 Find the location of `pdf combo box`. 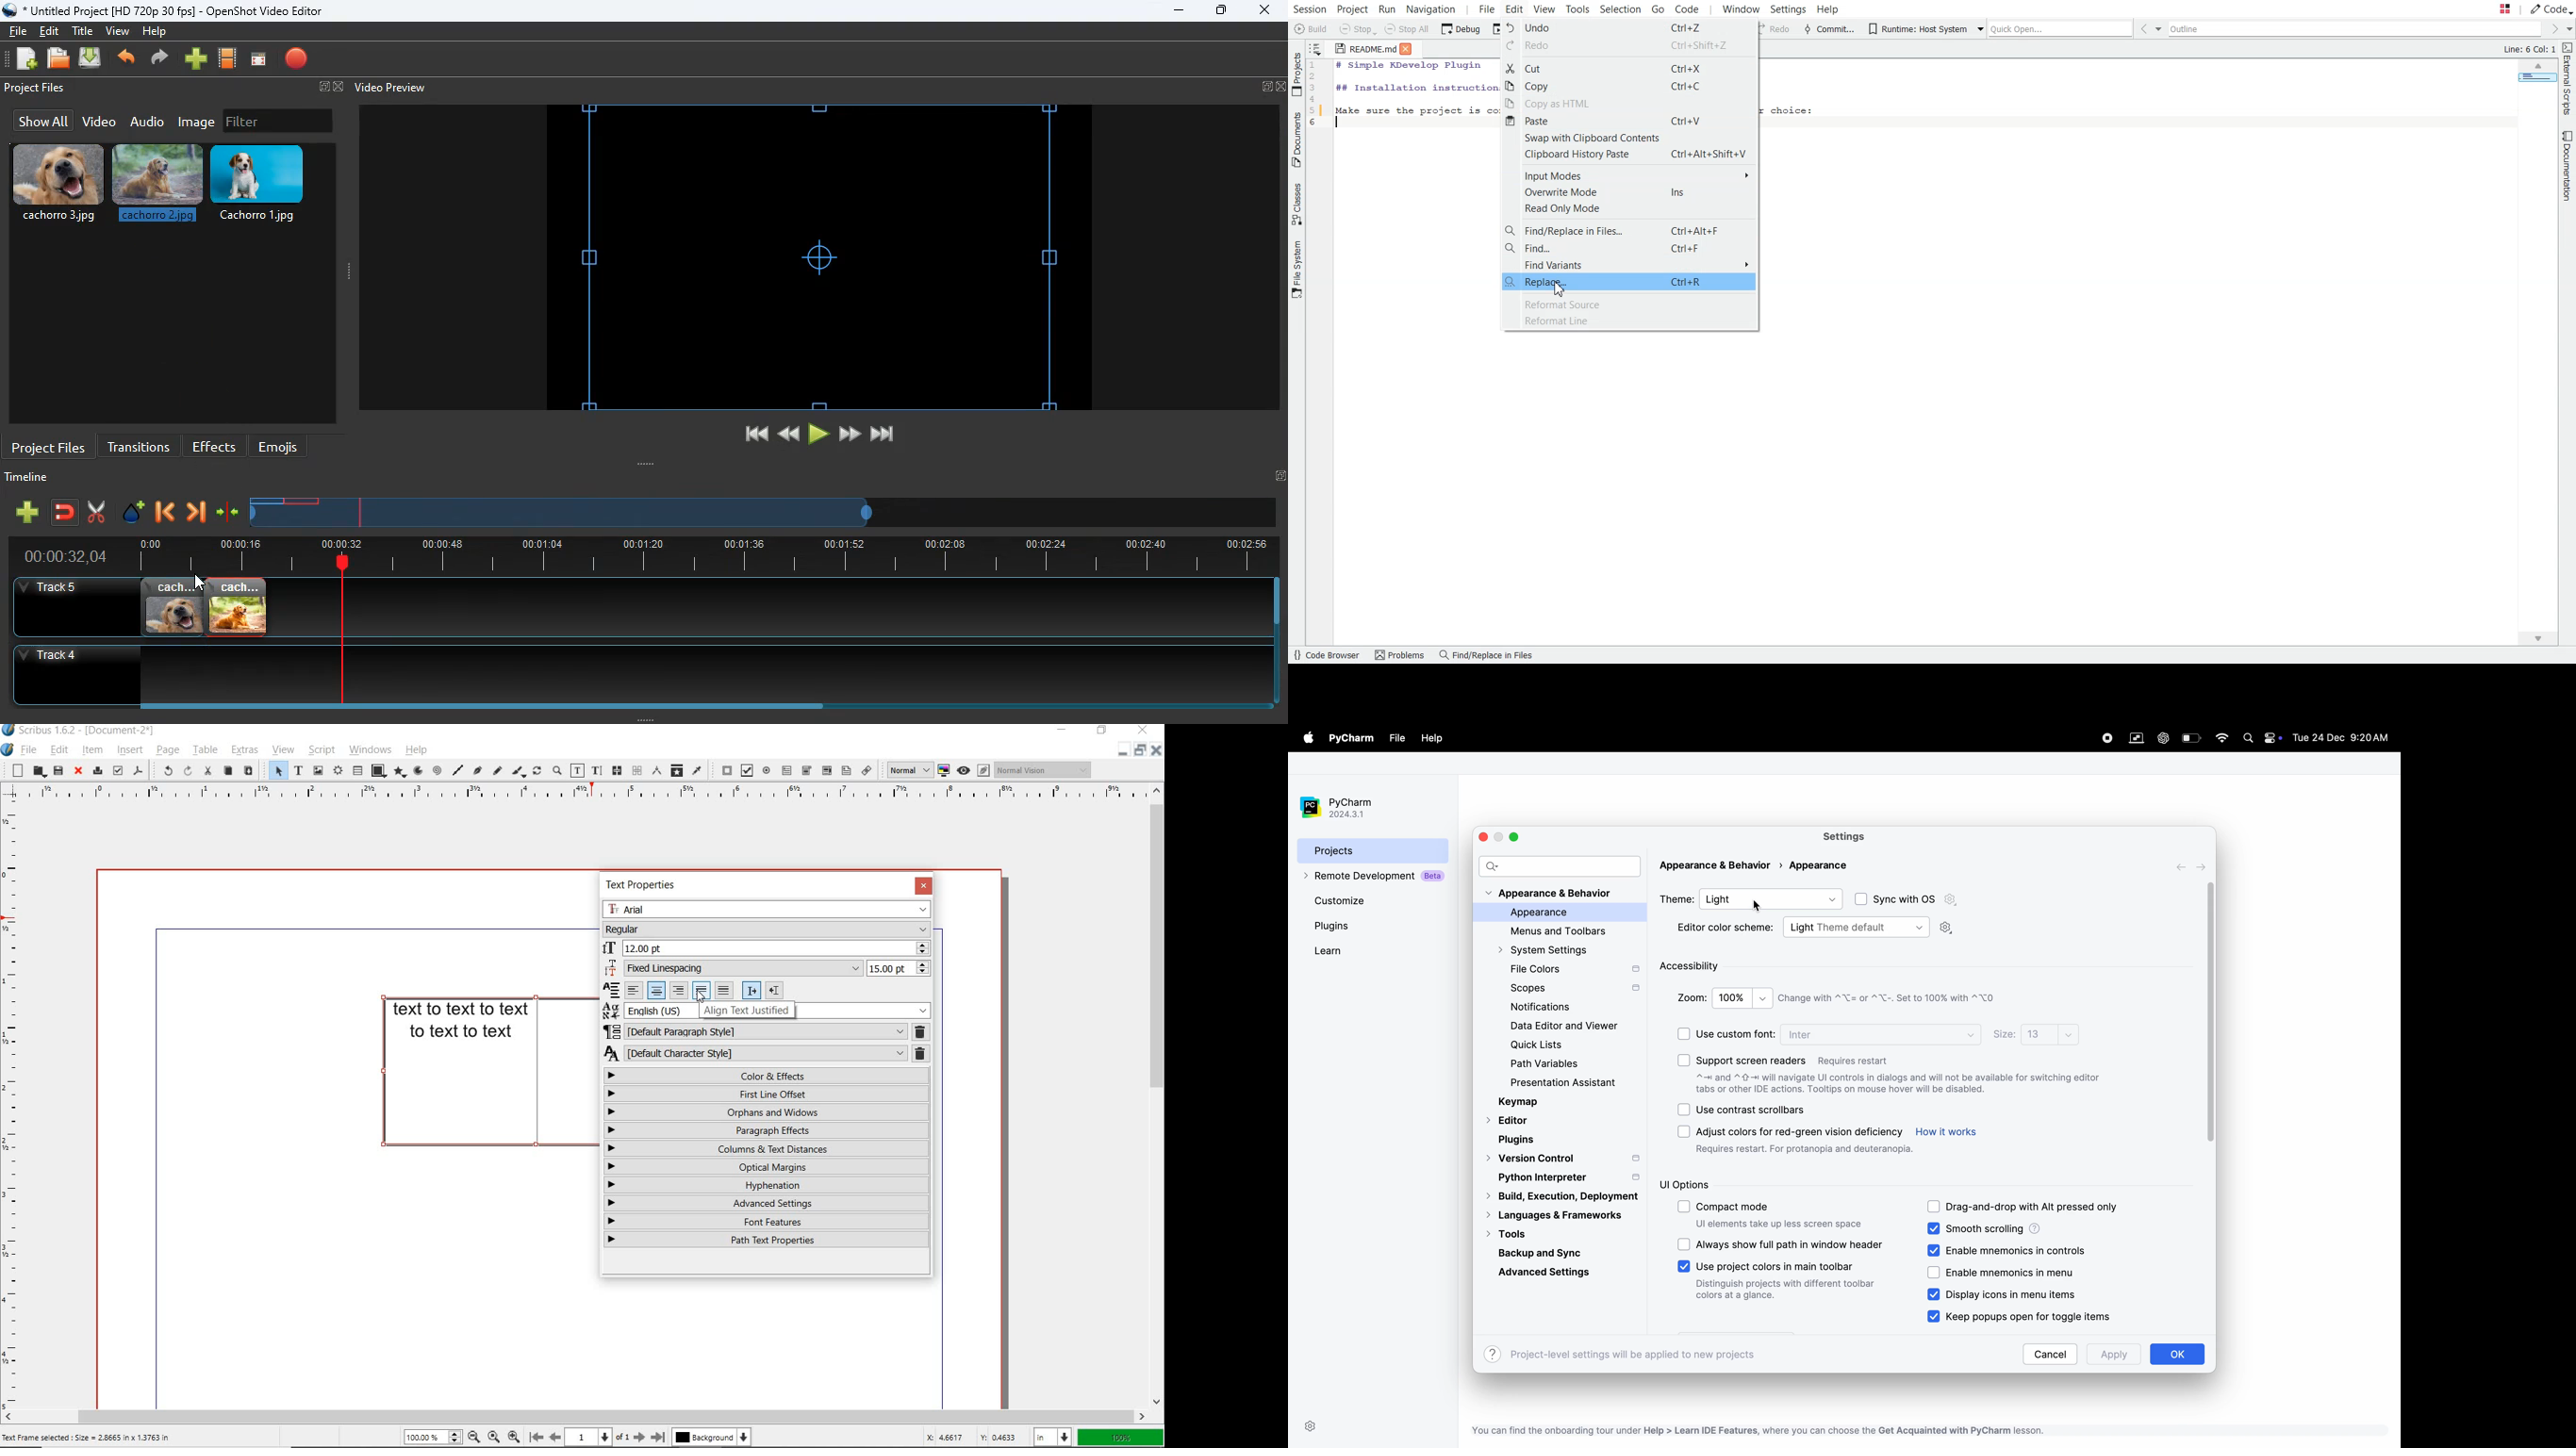

pdf combo box is located at coordinates (825, 770).